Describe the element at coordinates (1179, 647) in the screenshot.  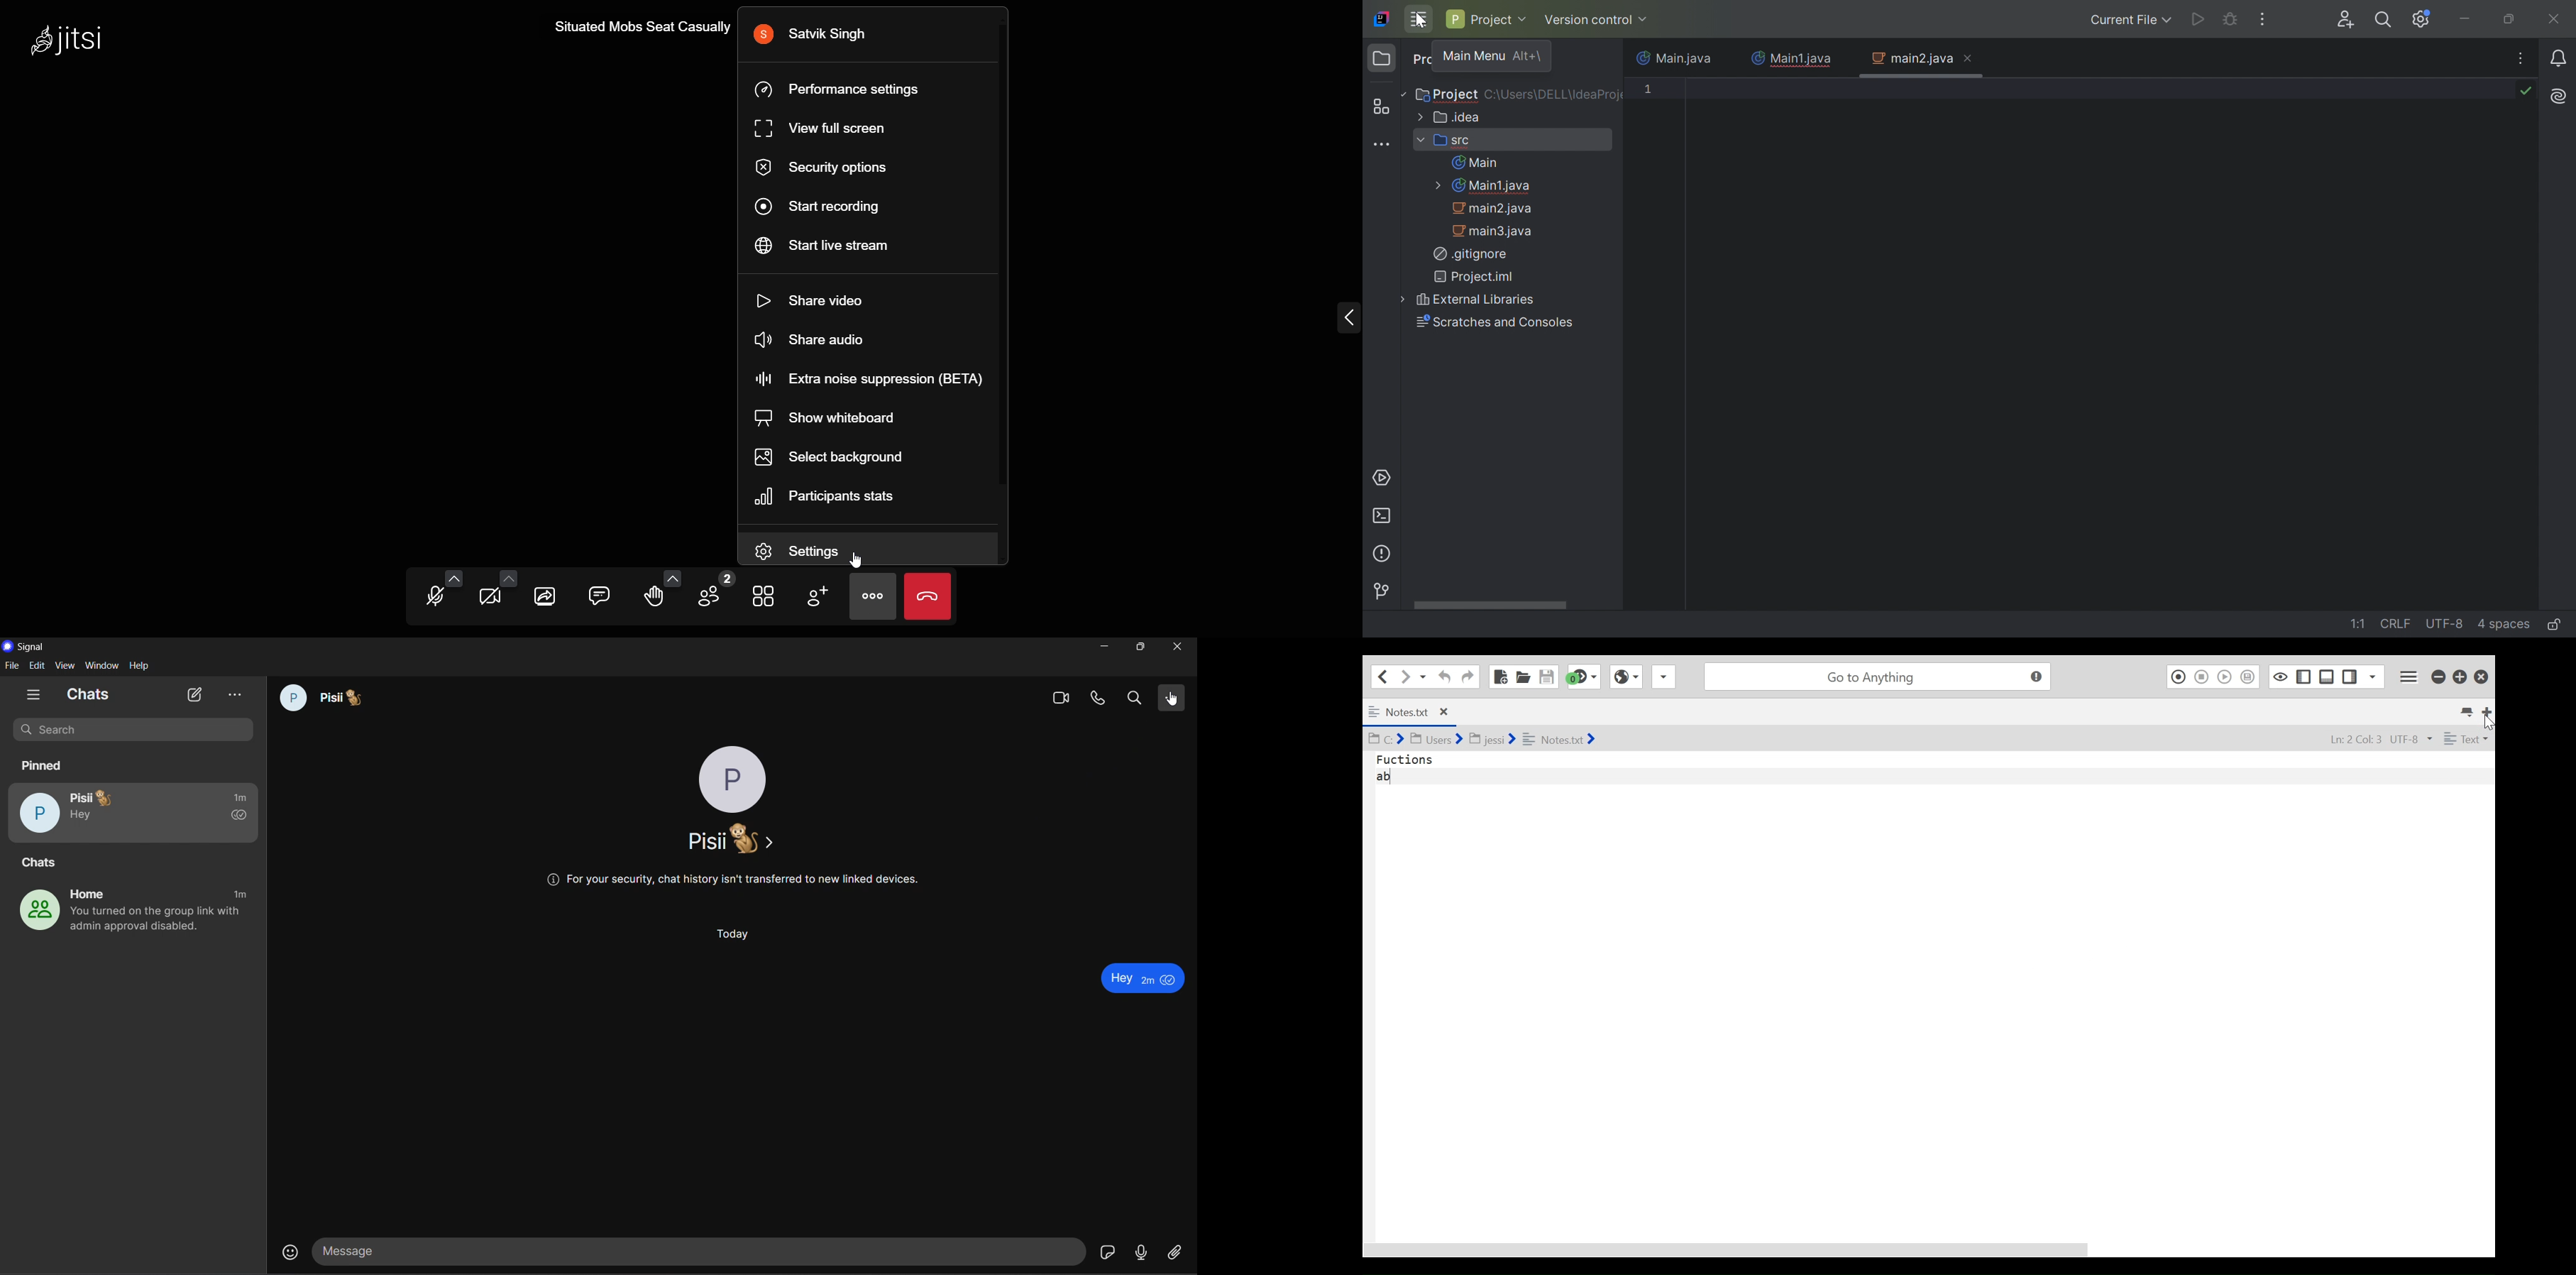
I see `close` at that location.